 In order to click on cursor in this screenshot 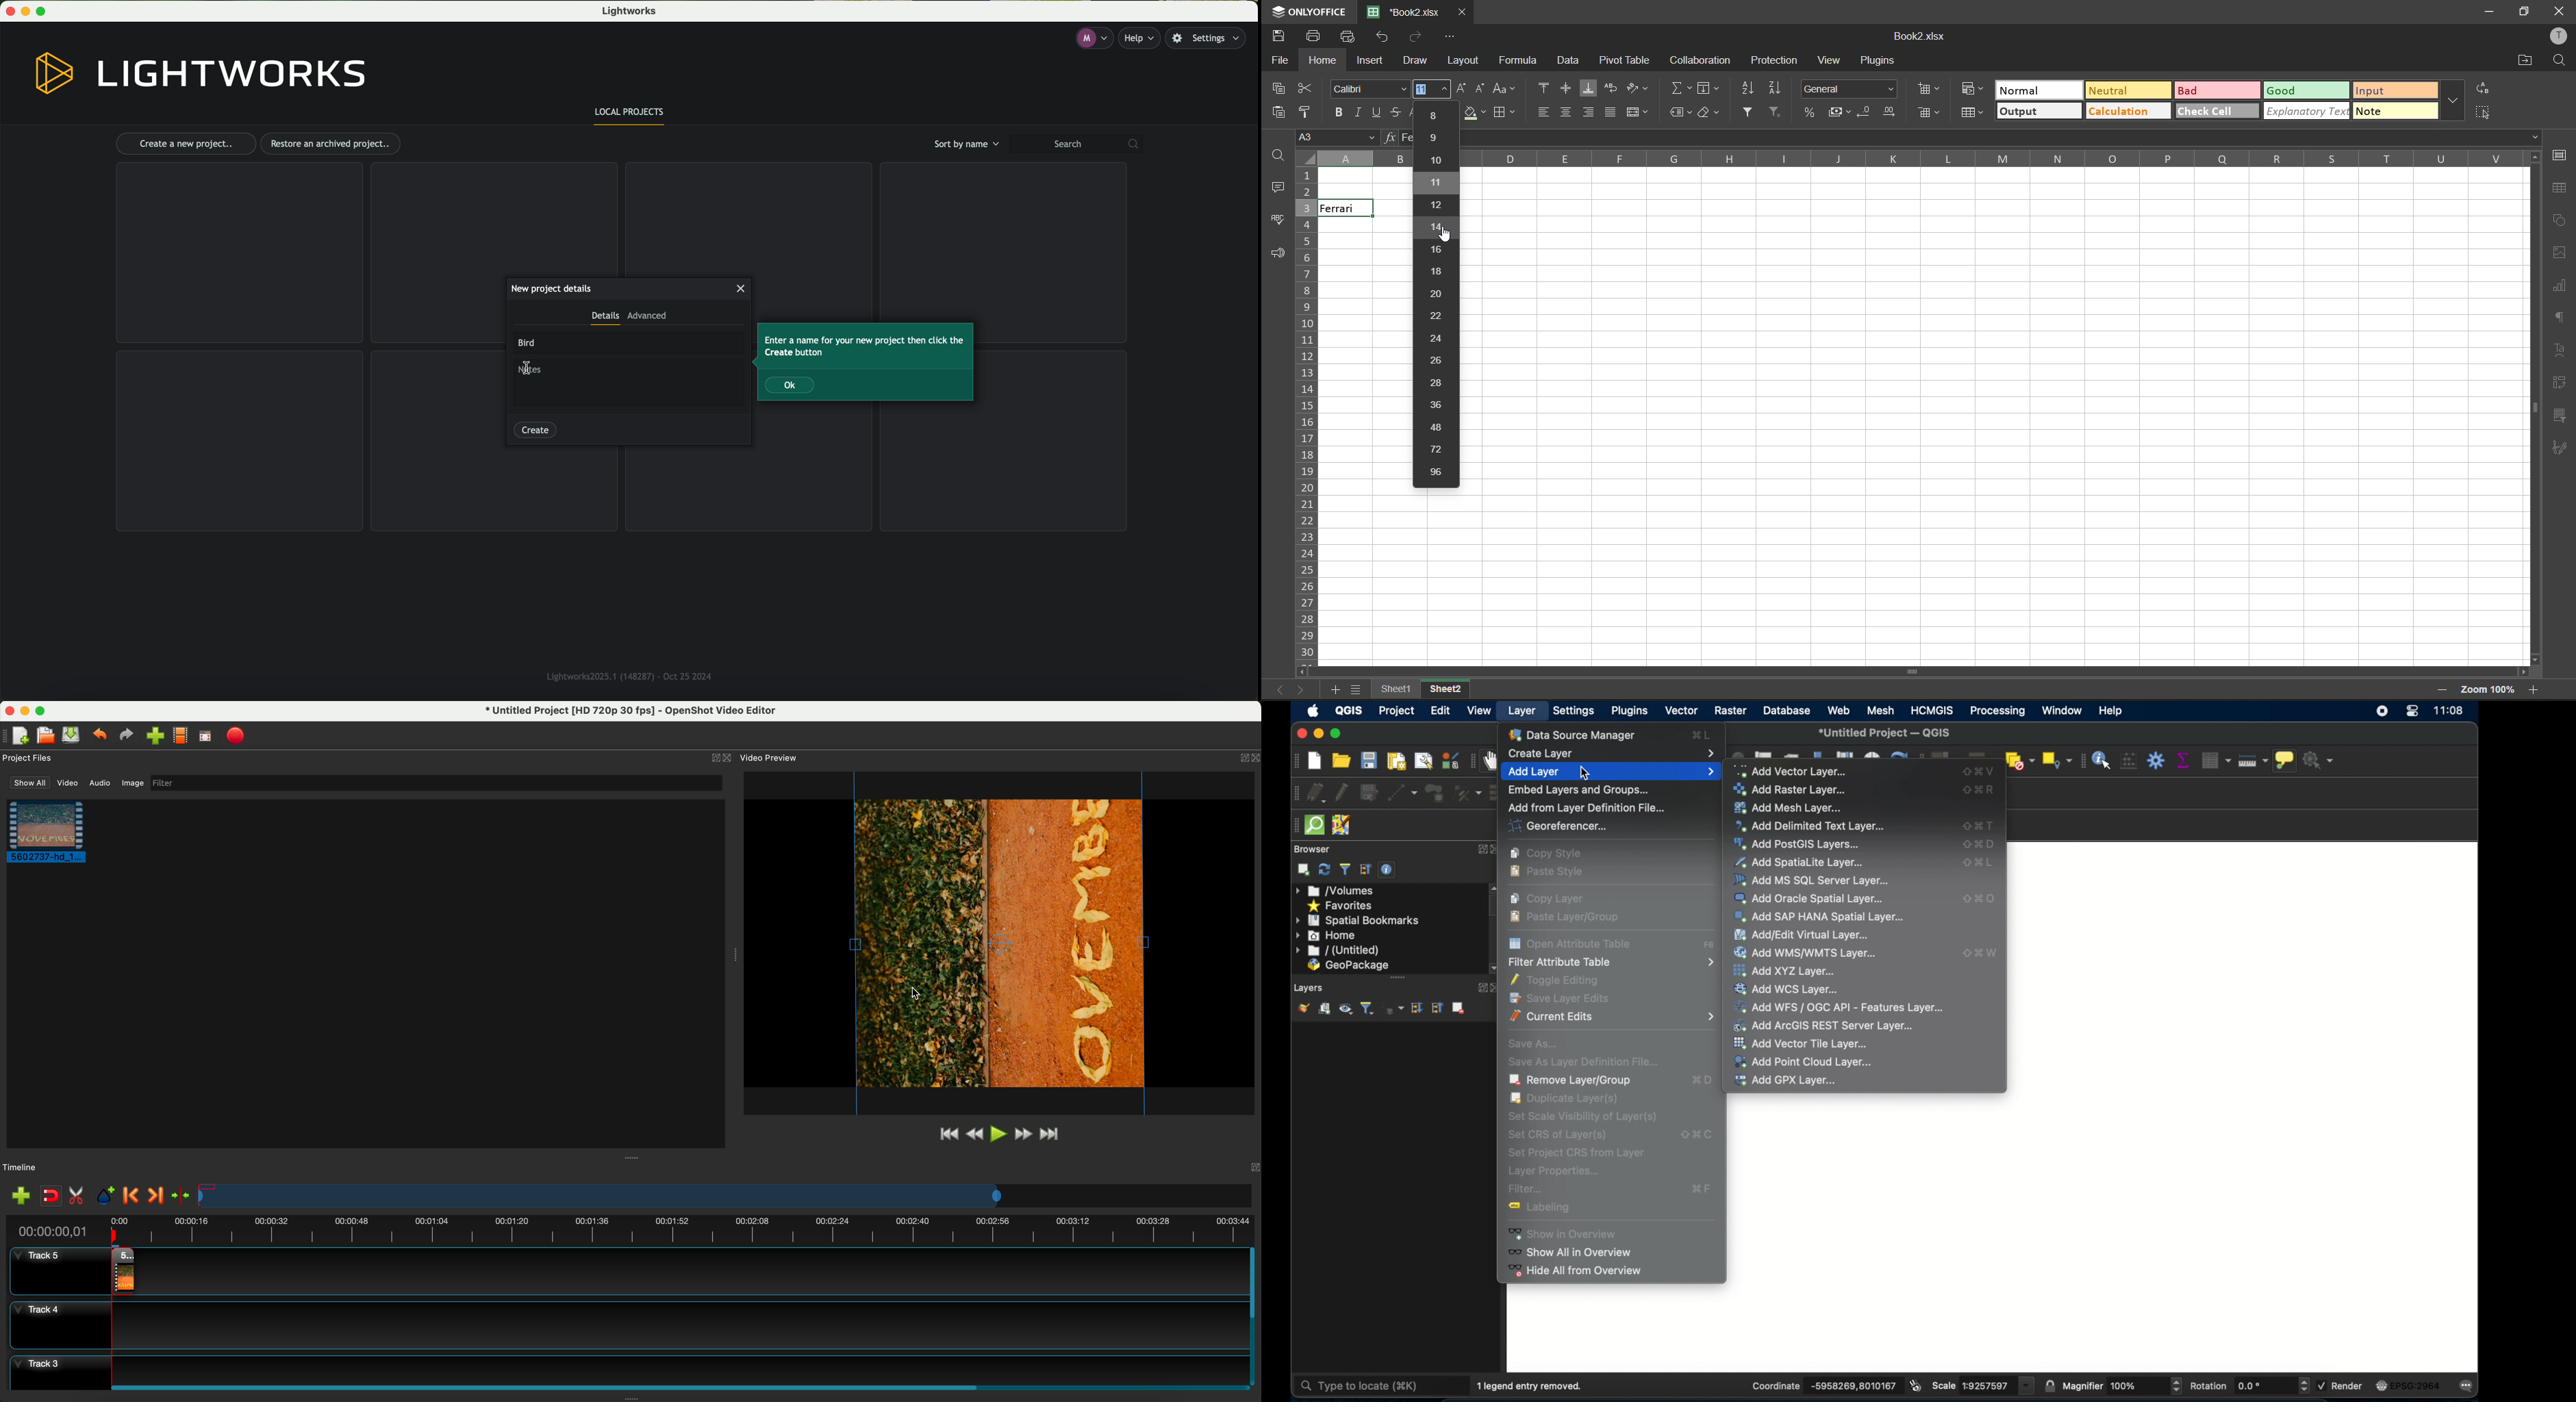, I will do `click(1587, 773)`.